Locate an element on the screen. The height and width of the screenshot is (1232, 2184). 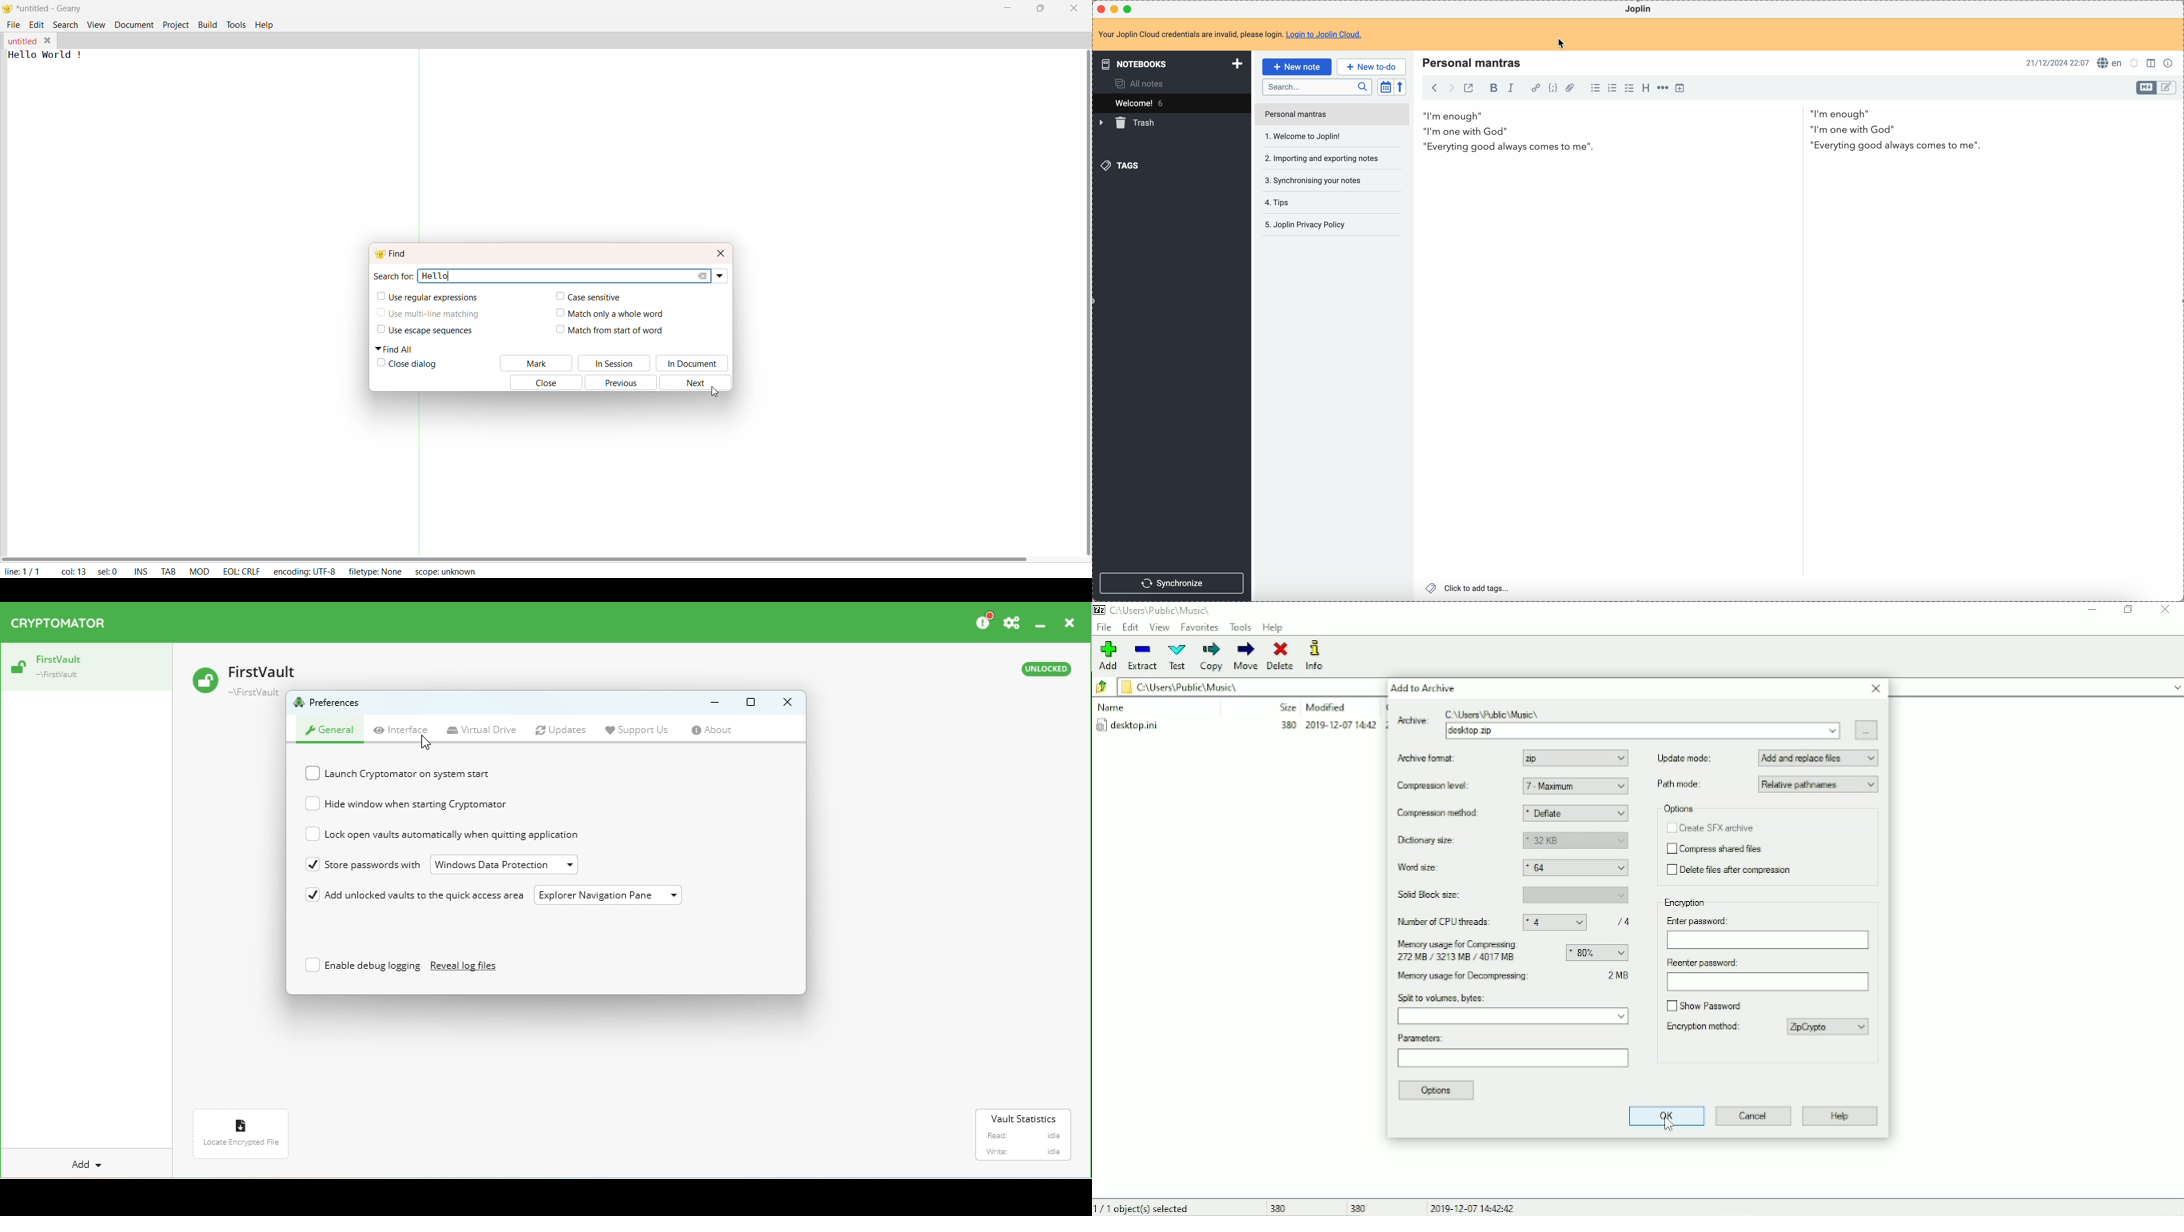
trash is located at coordinates (1131, 123).